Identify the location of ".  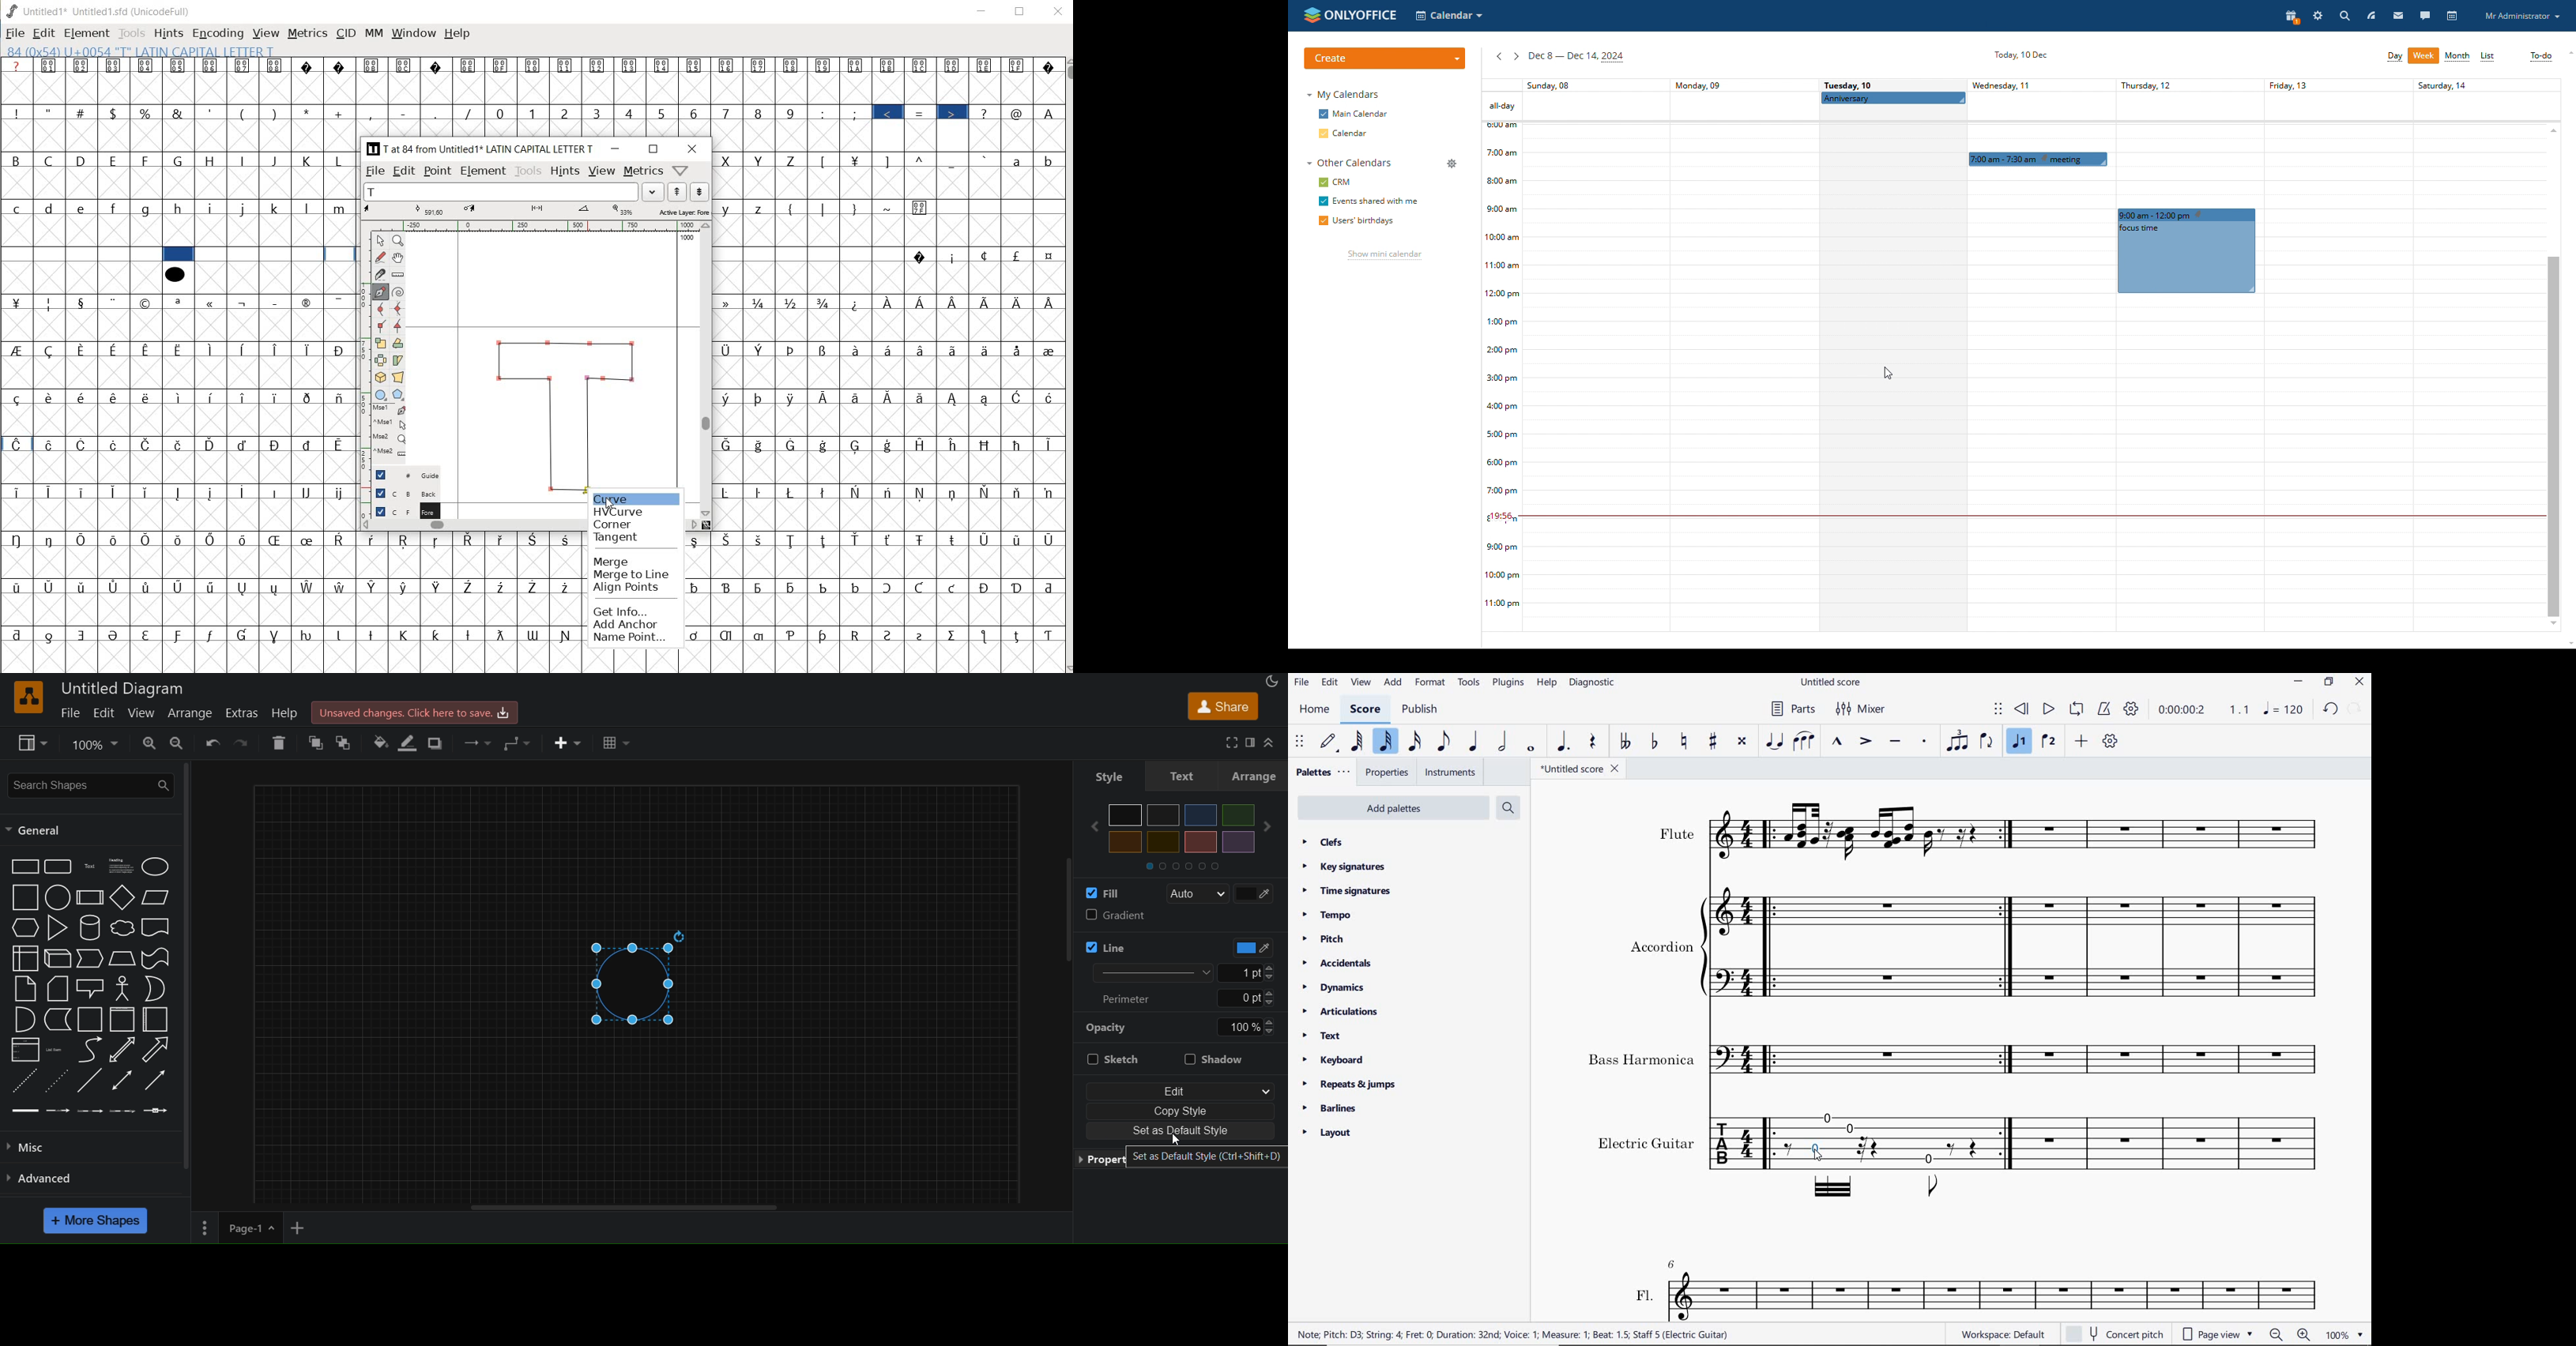
(50, 111).